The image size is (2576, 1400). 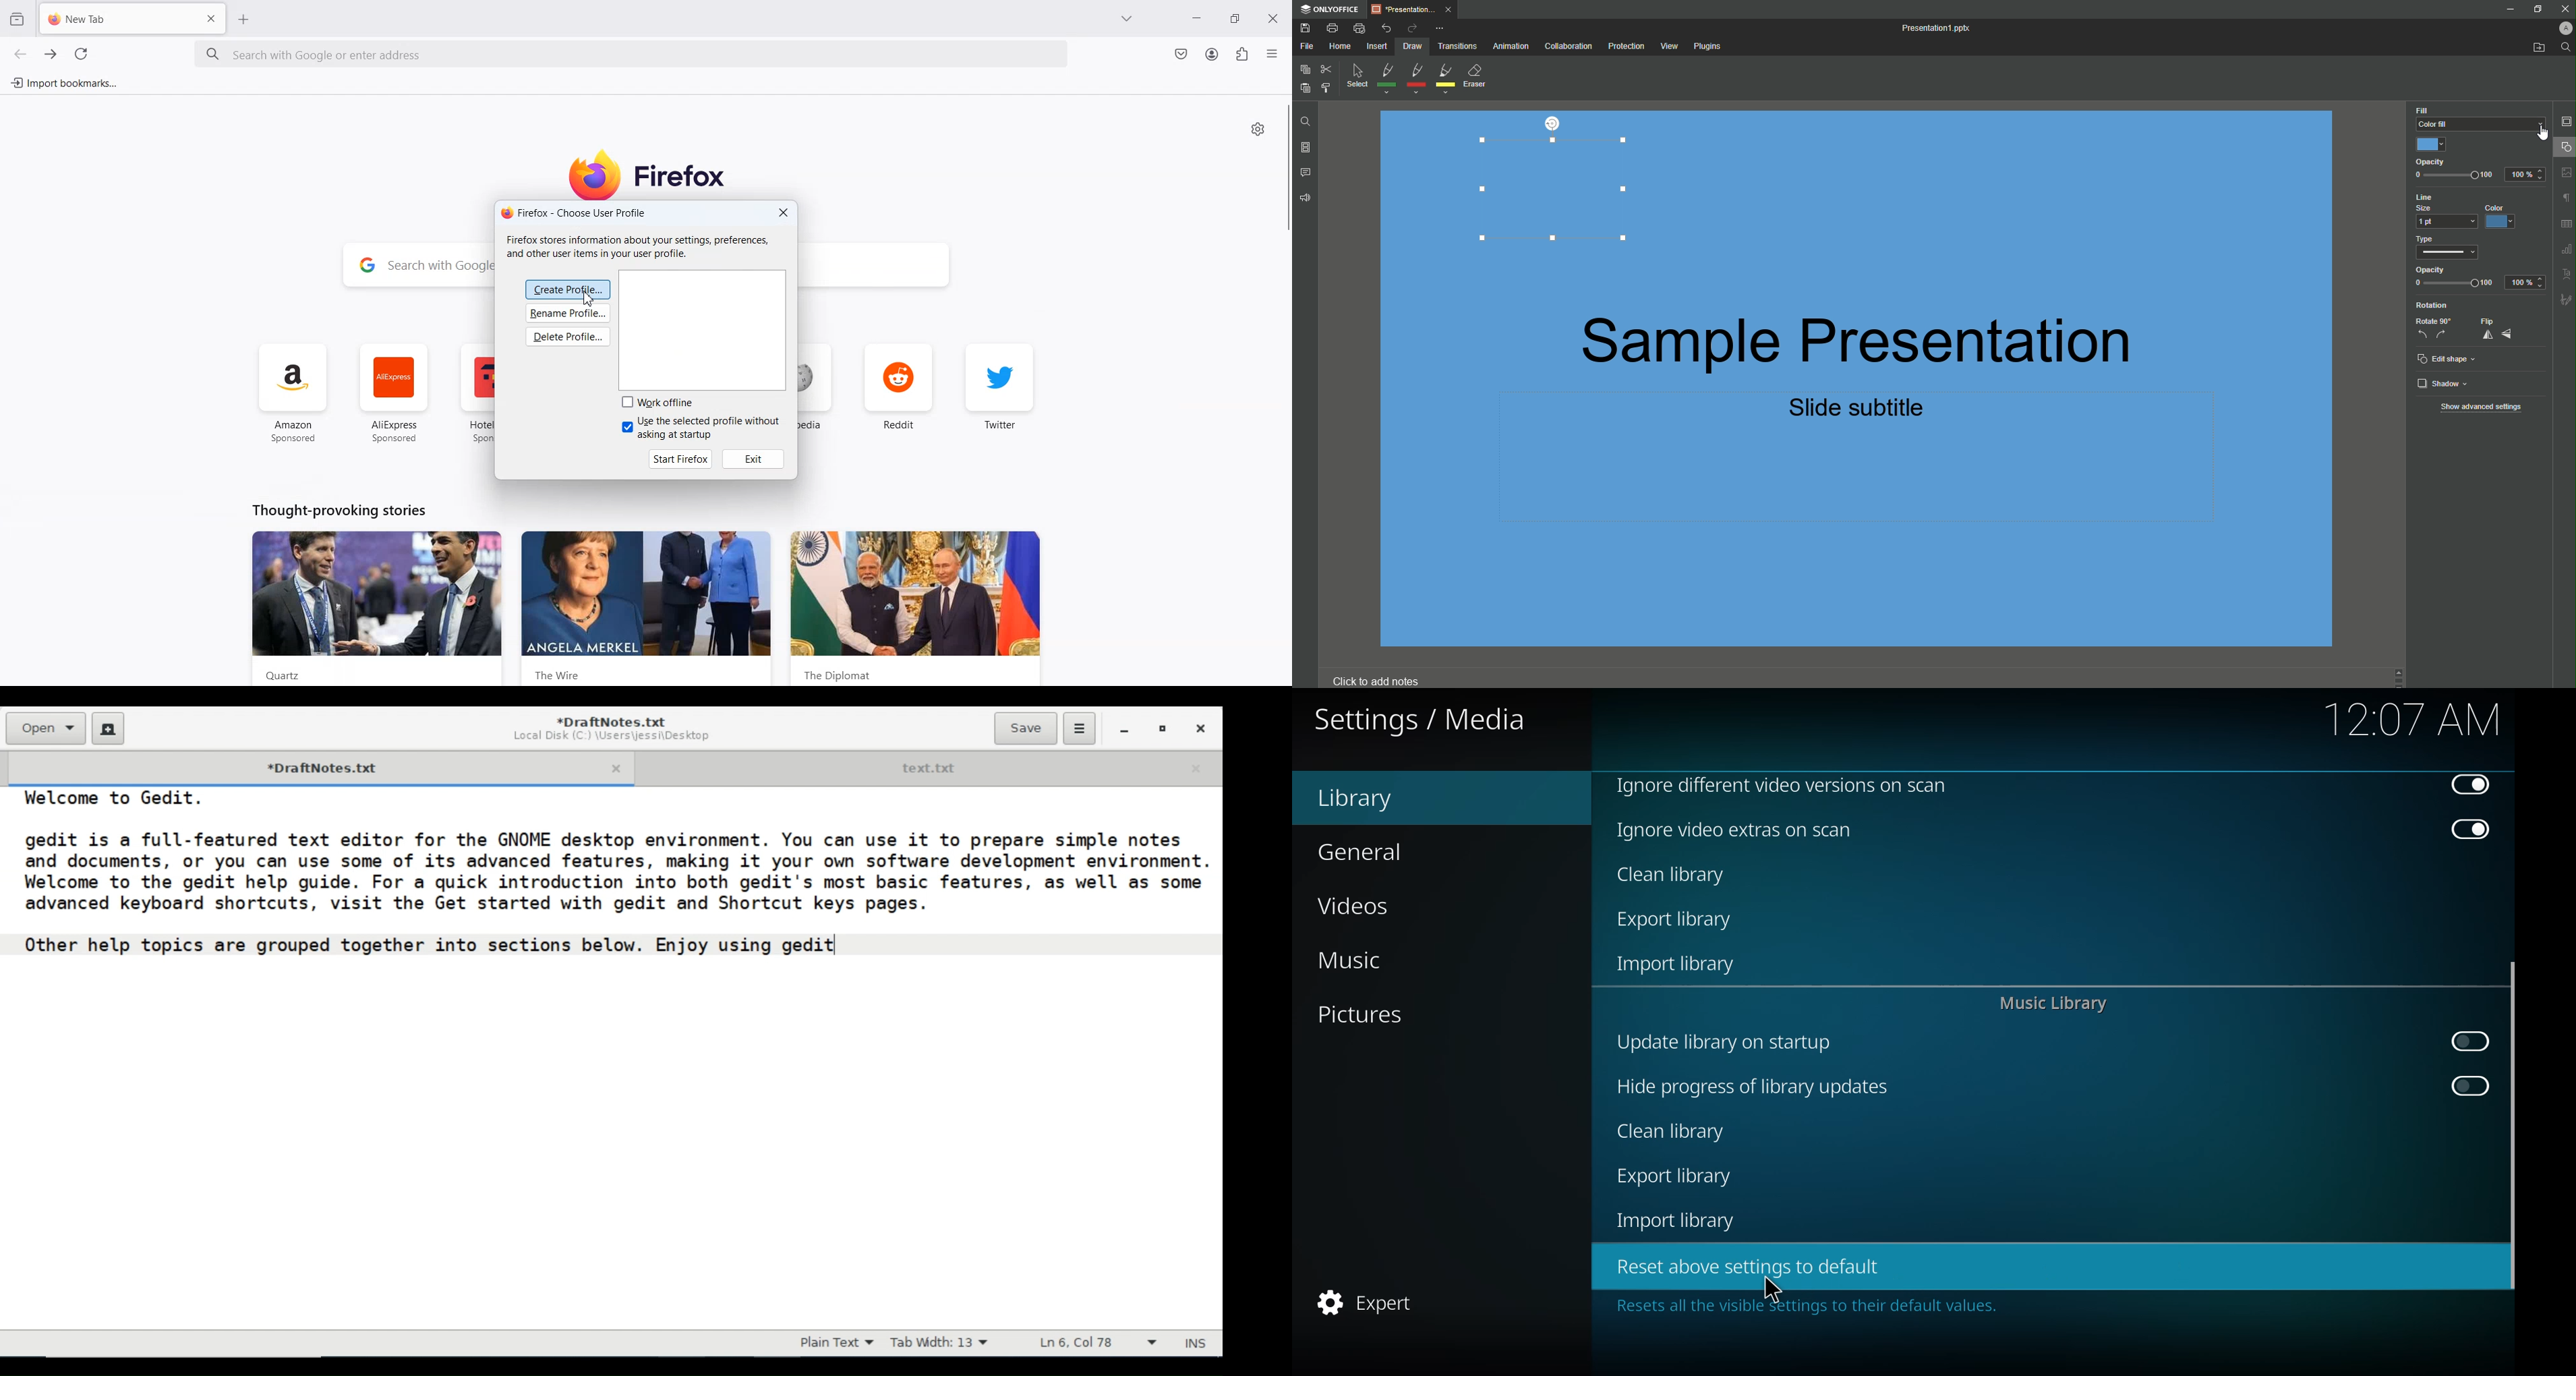 I want to click on Open From Fil, so click(x=2541, y=49).